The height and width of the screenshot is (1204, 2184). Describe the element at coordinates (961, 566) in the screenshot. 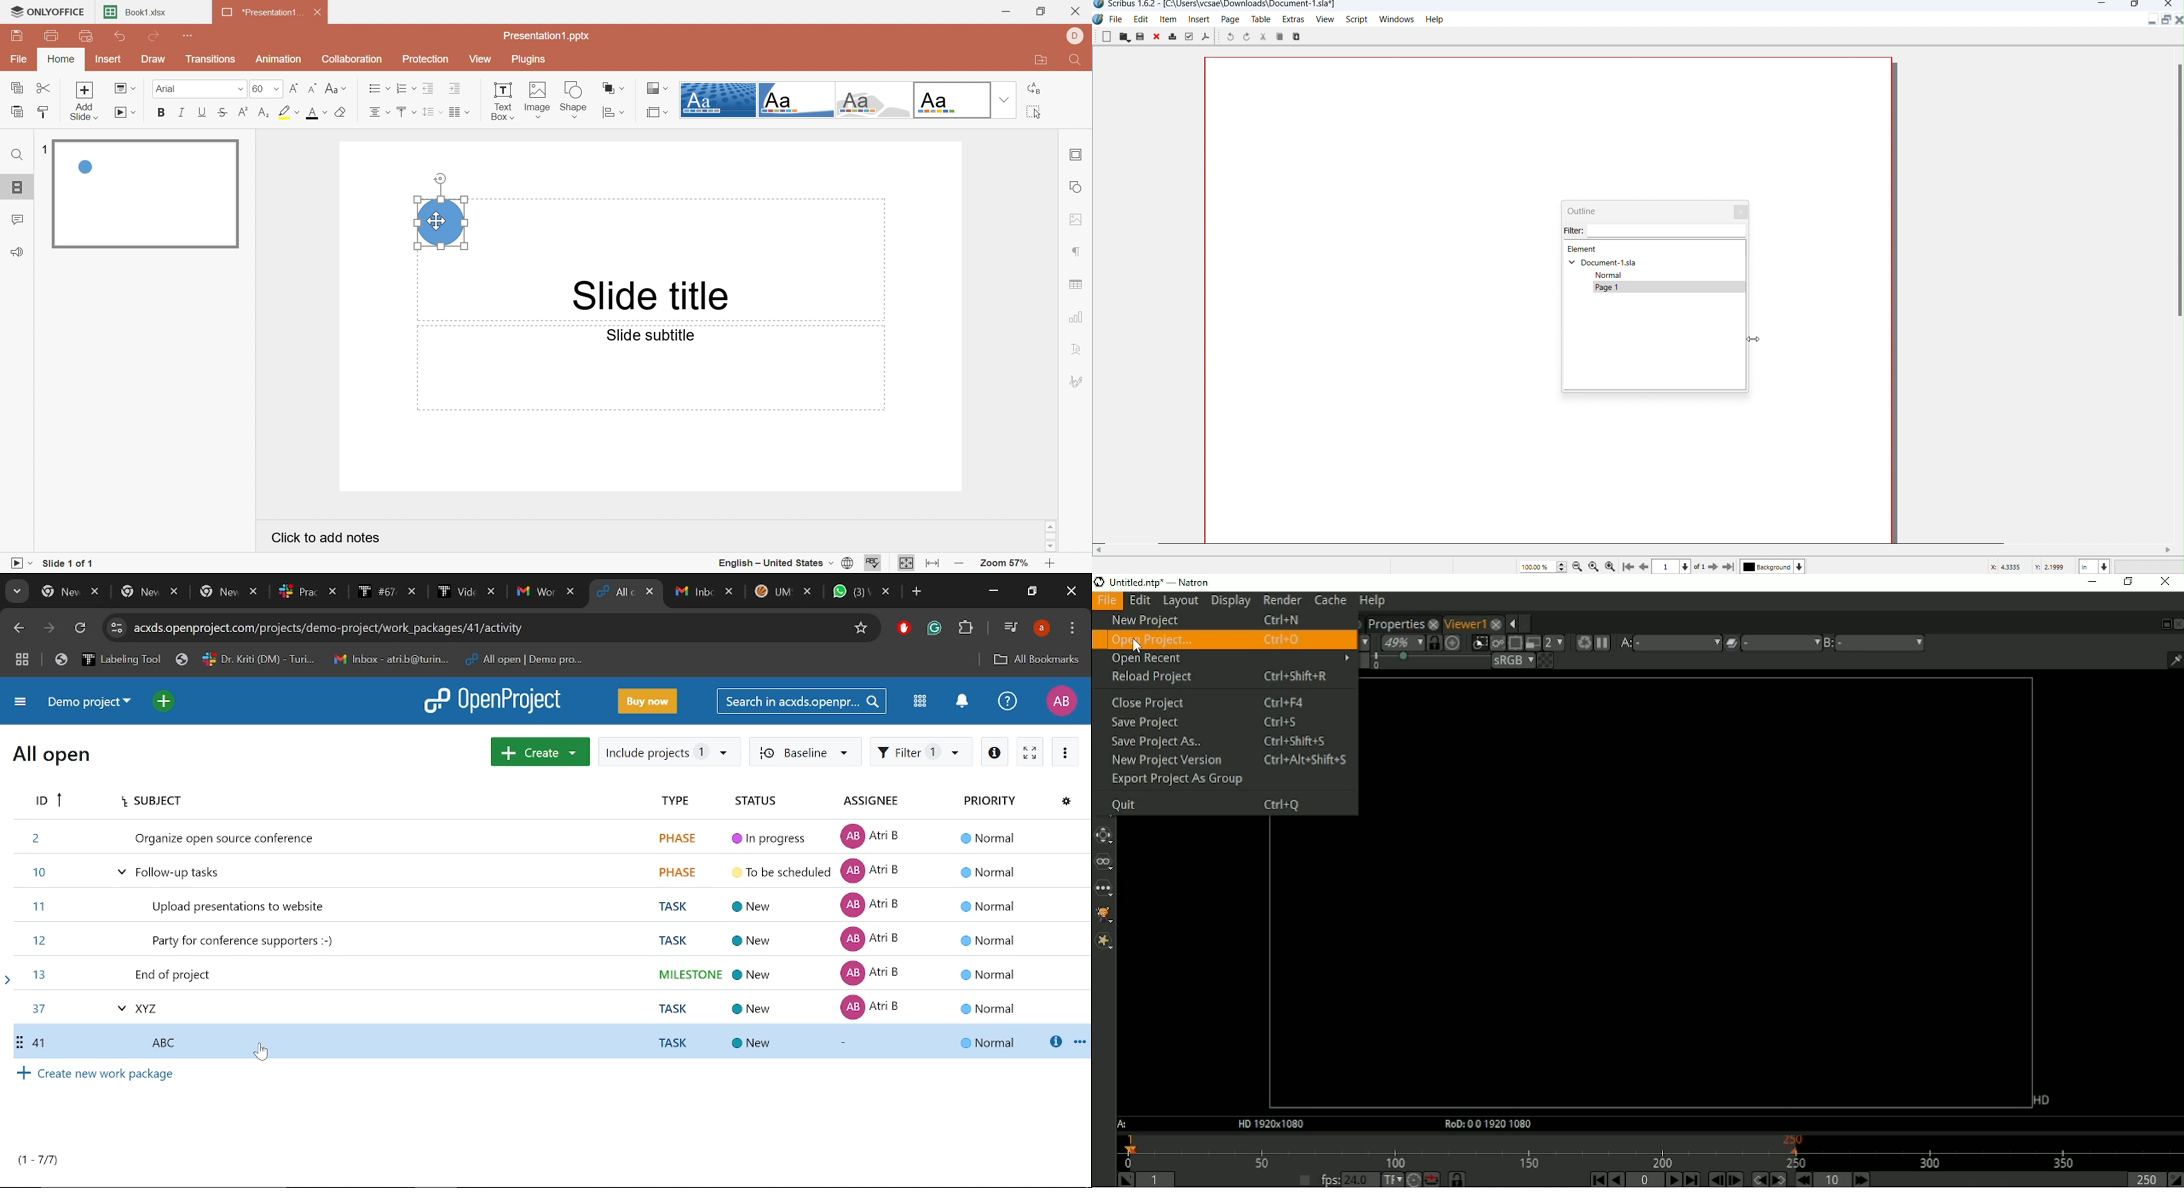

I see `Zoom out` at that location.